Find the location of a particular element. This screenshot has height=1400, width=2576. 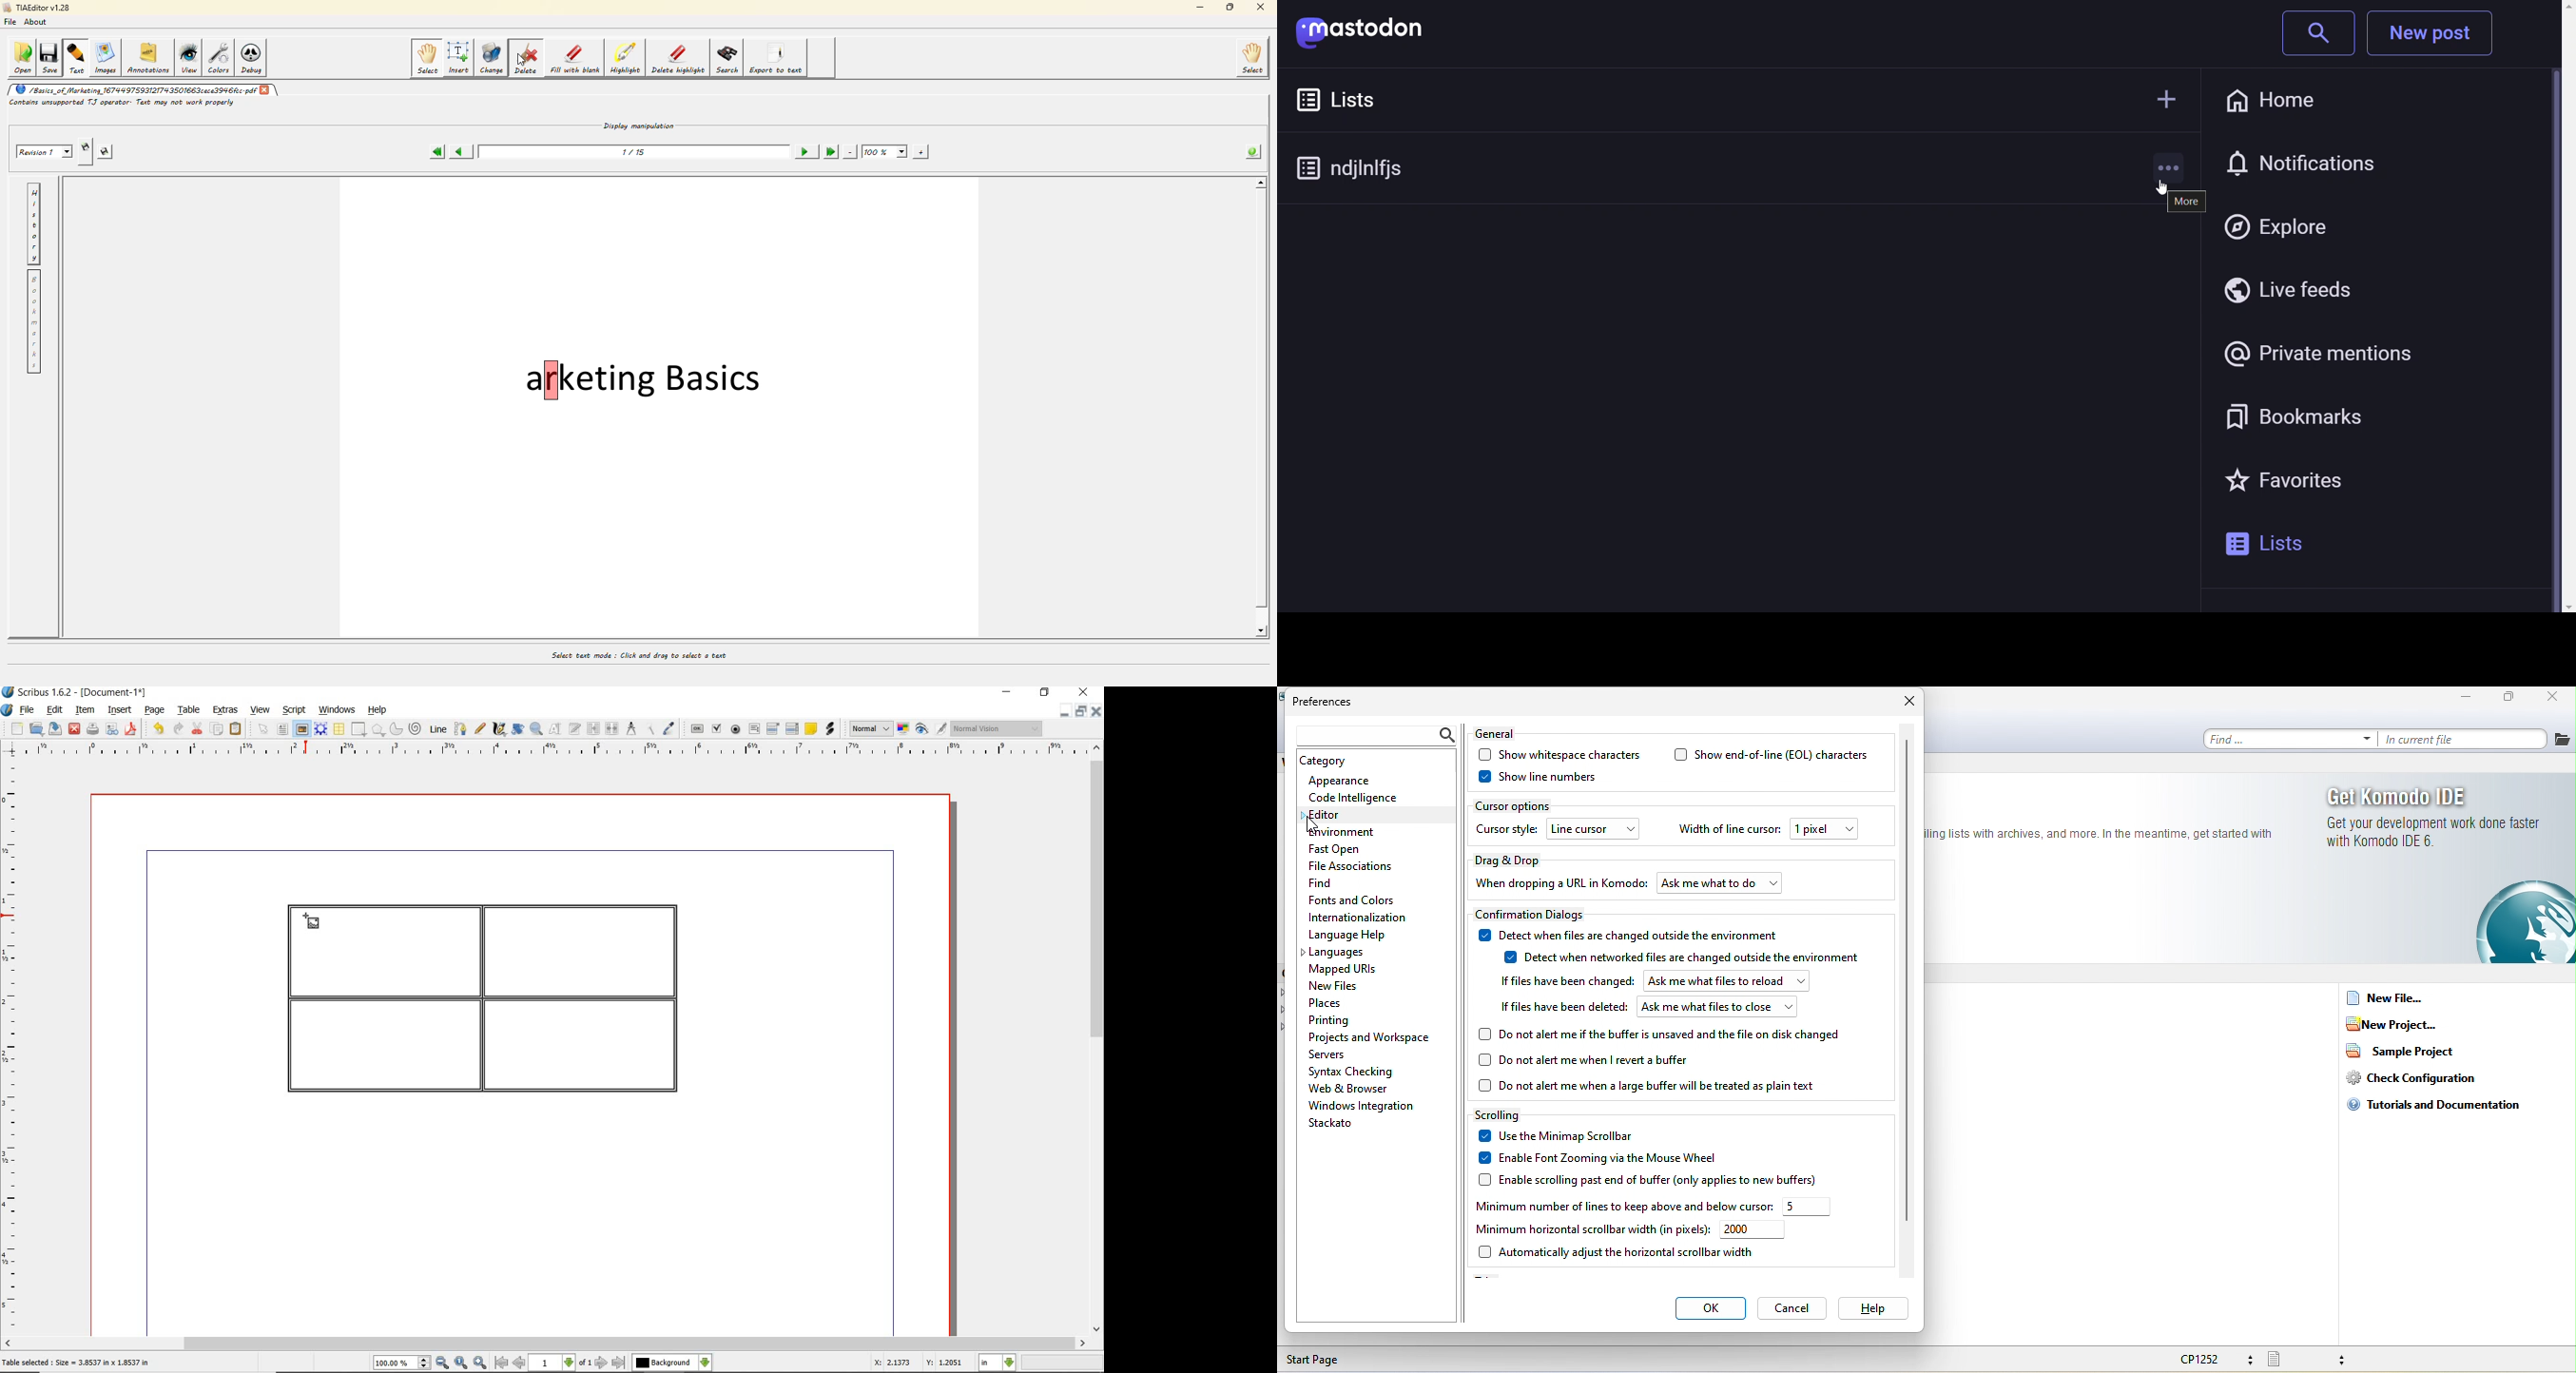

table is located at coordinates (190, 711).